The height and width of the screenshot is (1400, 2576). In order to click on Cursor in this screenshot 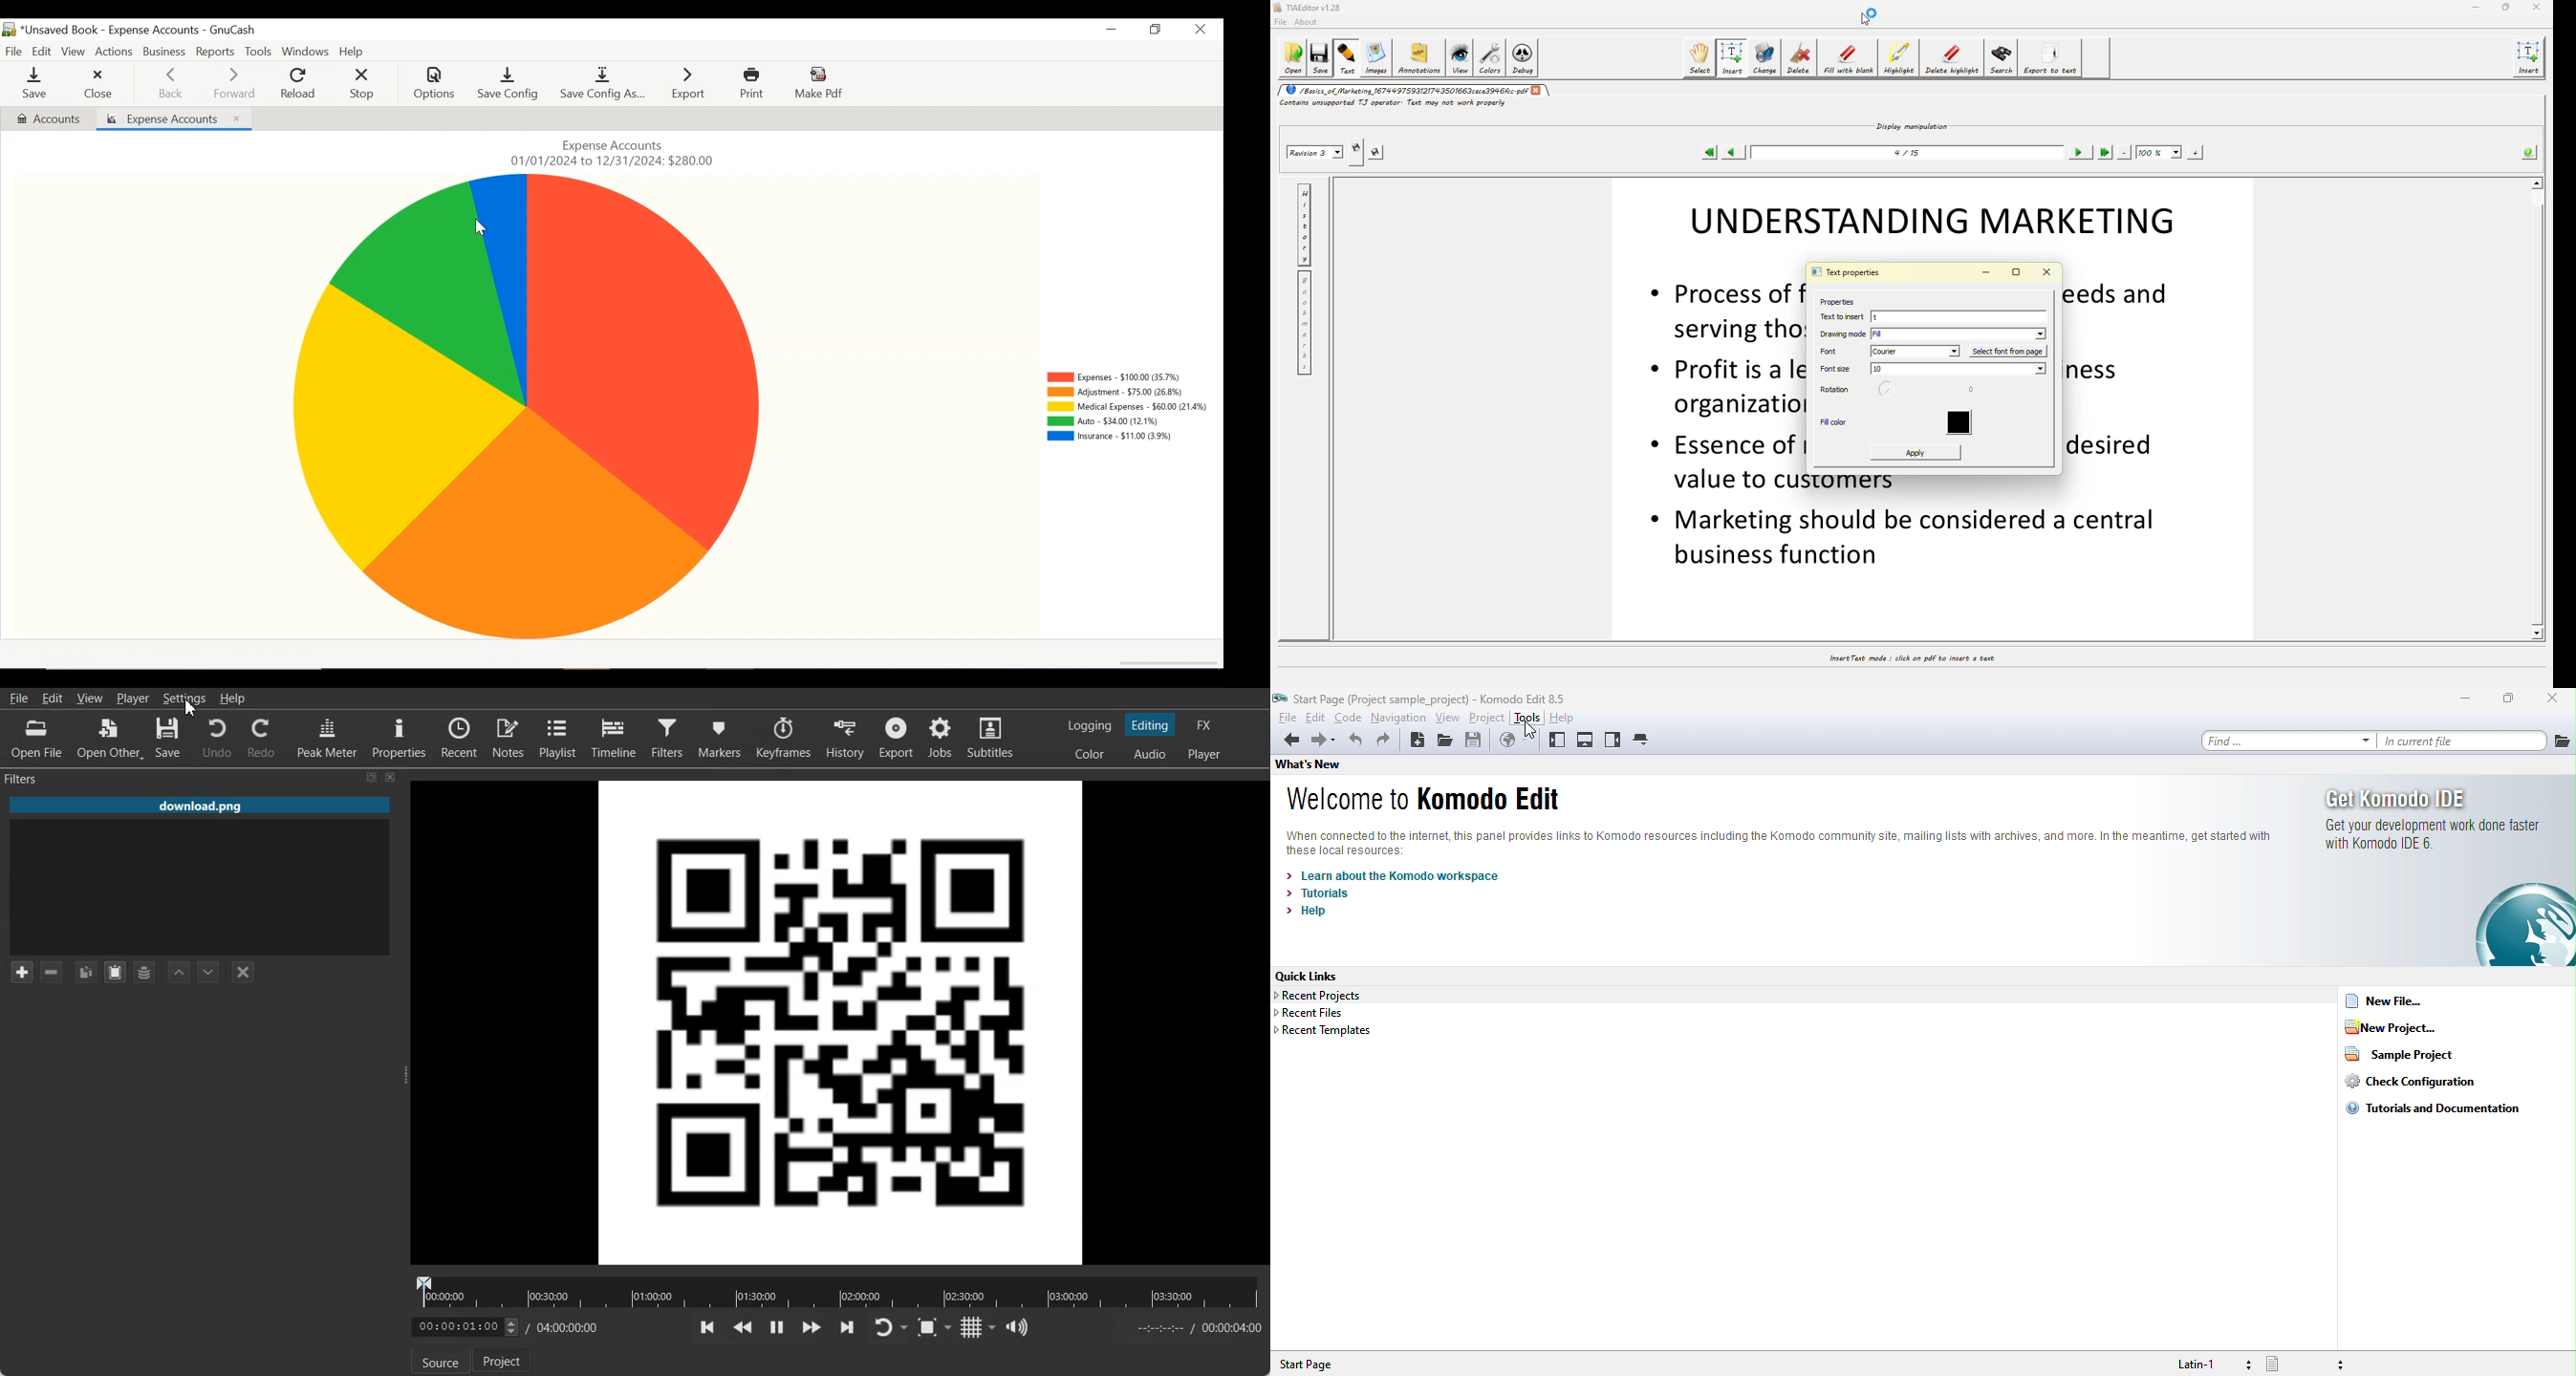, I will do `click(194, 708)`.